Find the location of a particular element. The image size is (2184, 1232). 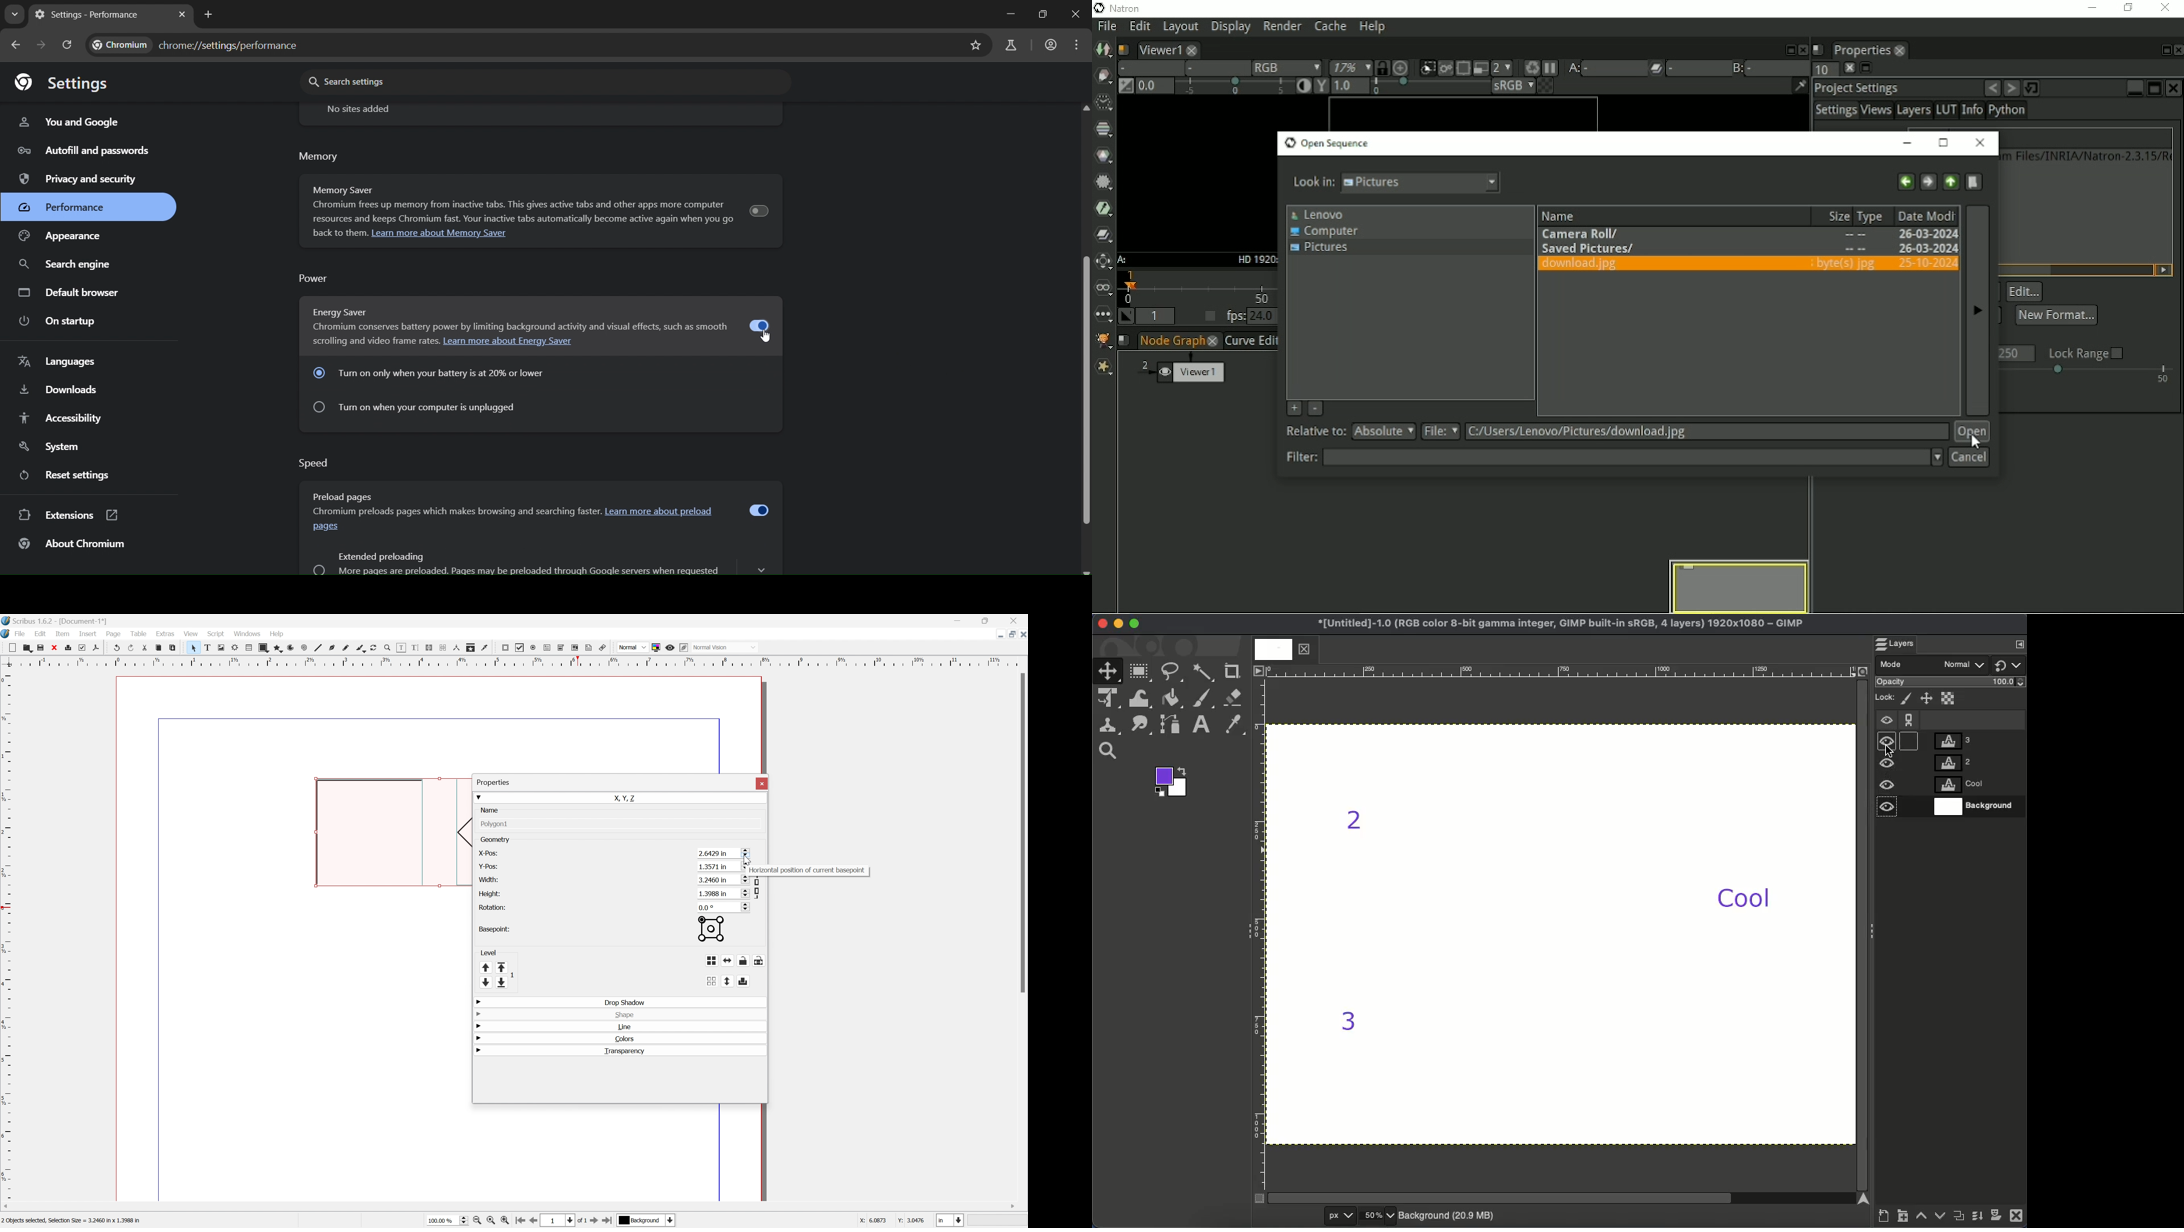

enable or disable exporting of object is located at coordinates (745, 980).